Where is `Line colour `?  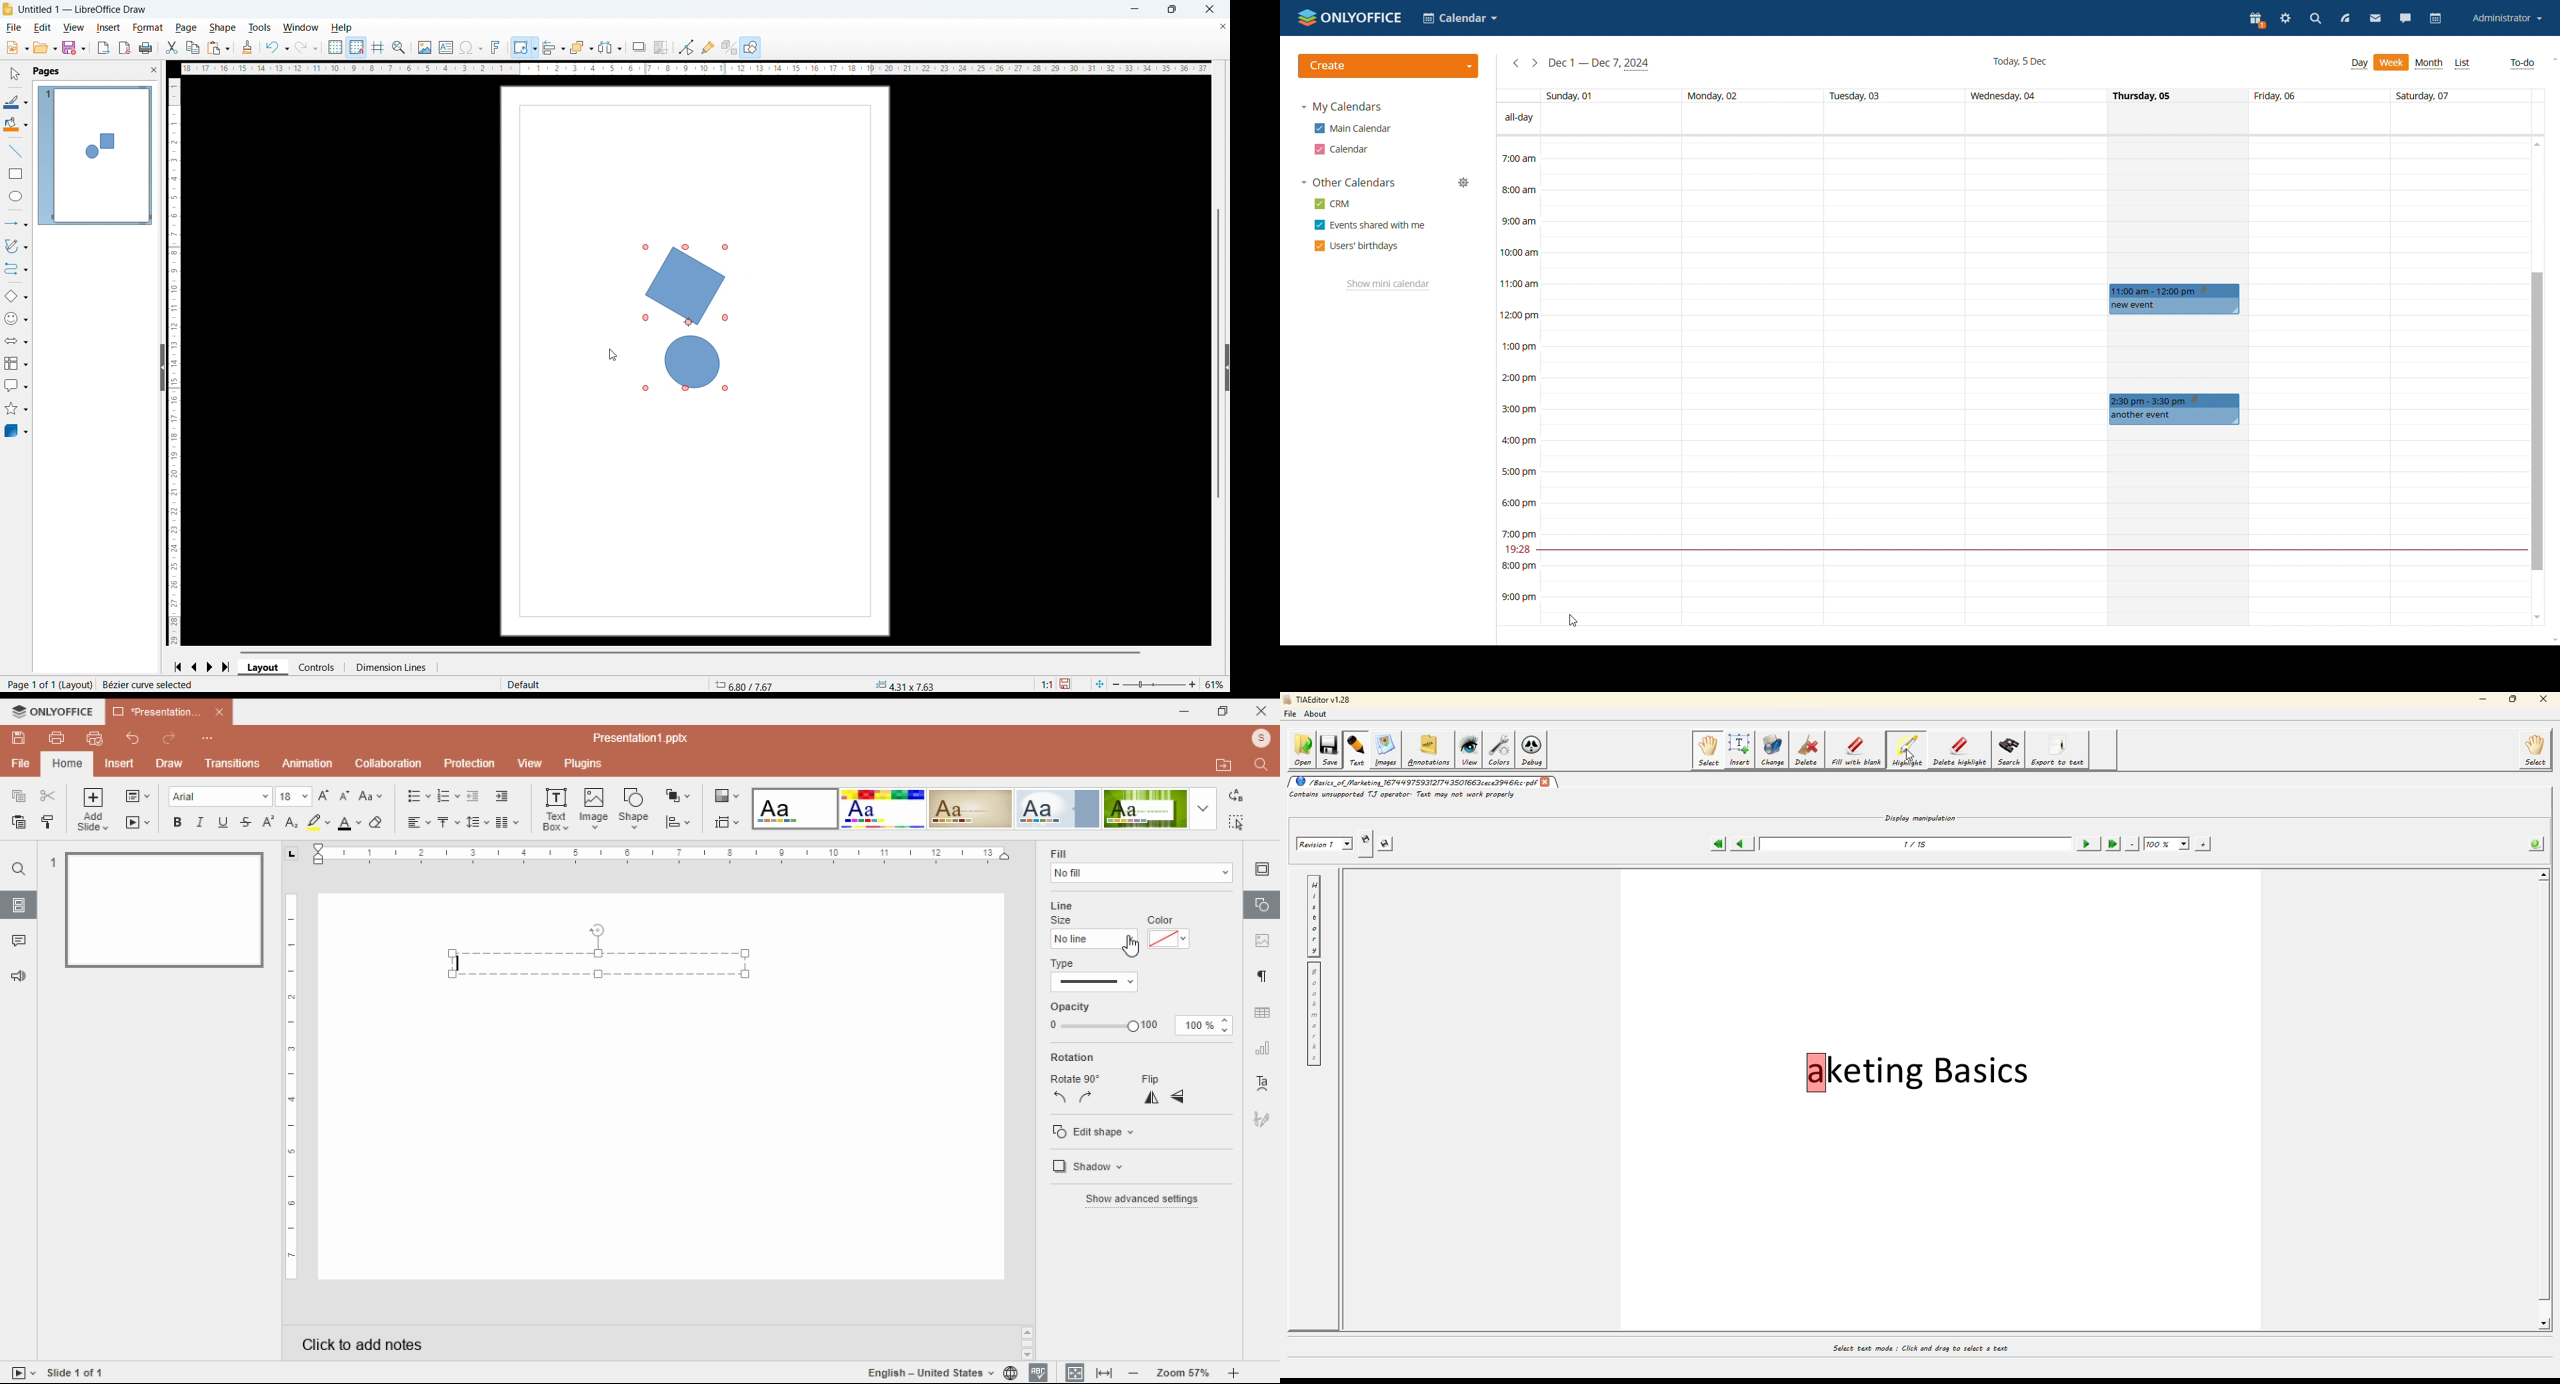 Line colour  is located at coordinates (16, 102).